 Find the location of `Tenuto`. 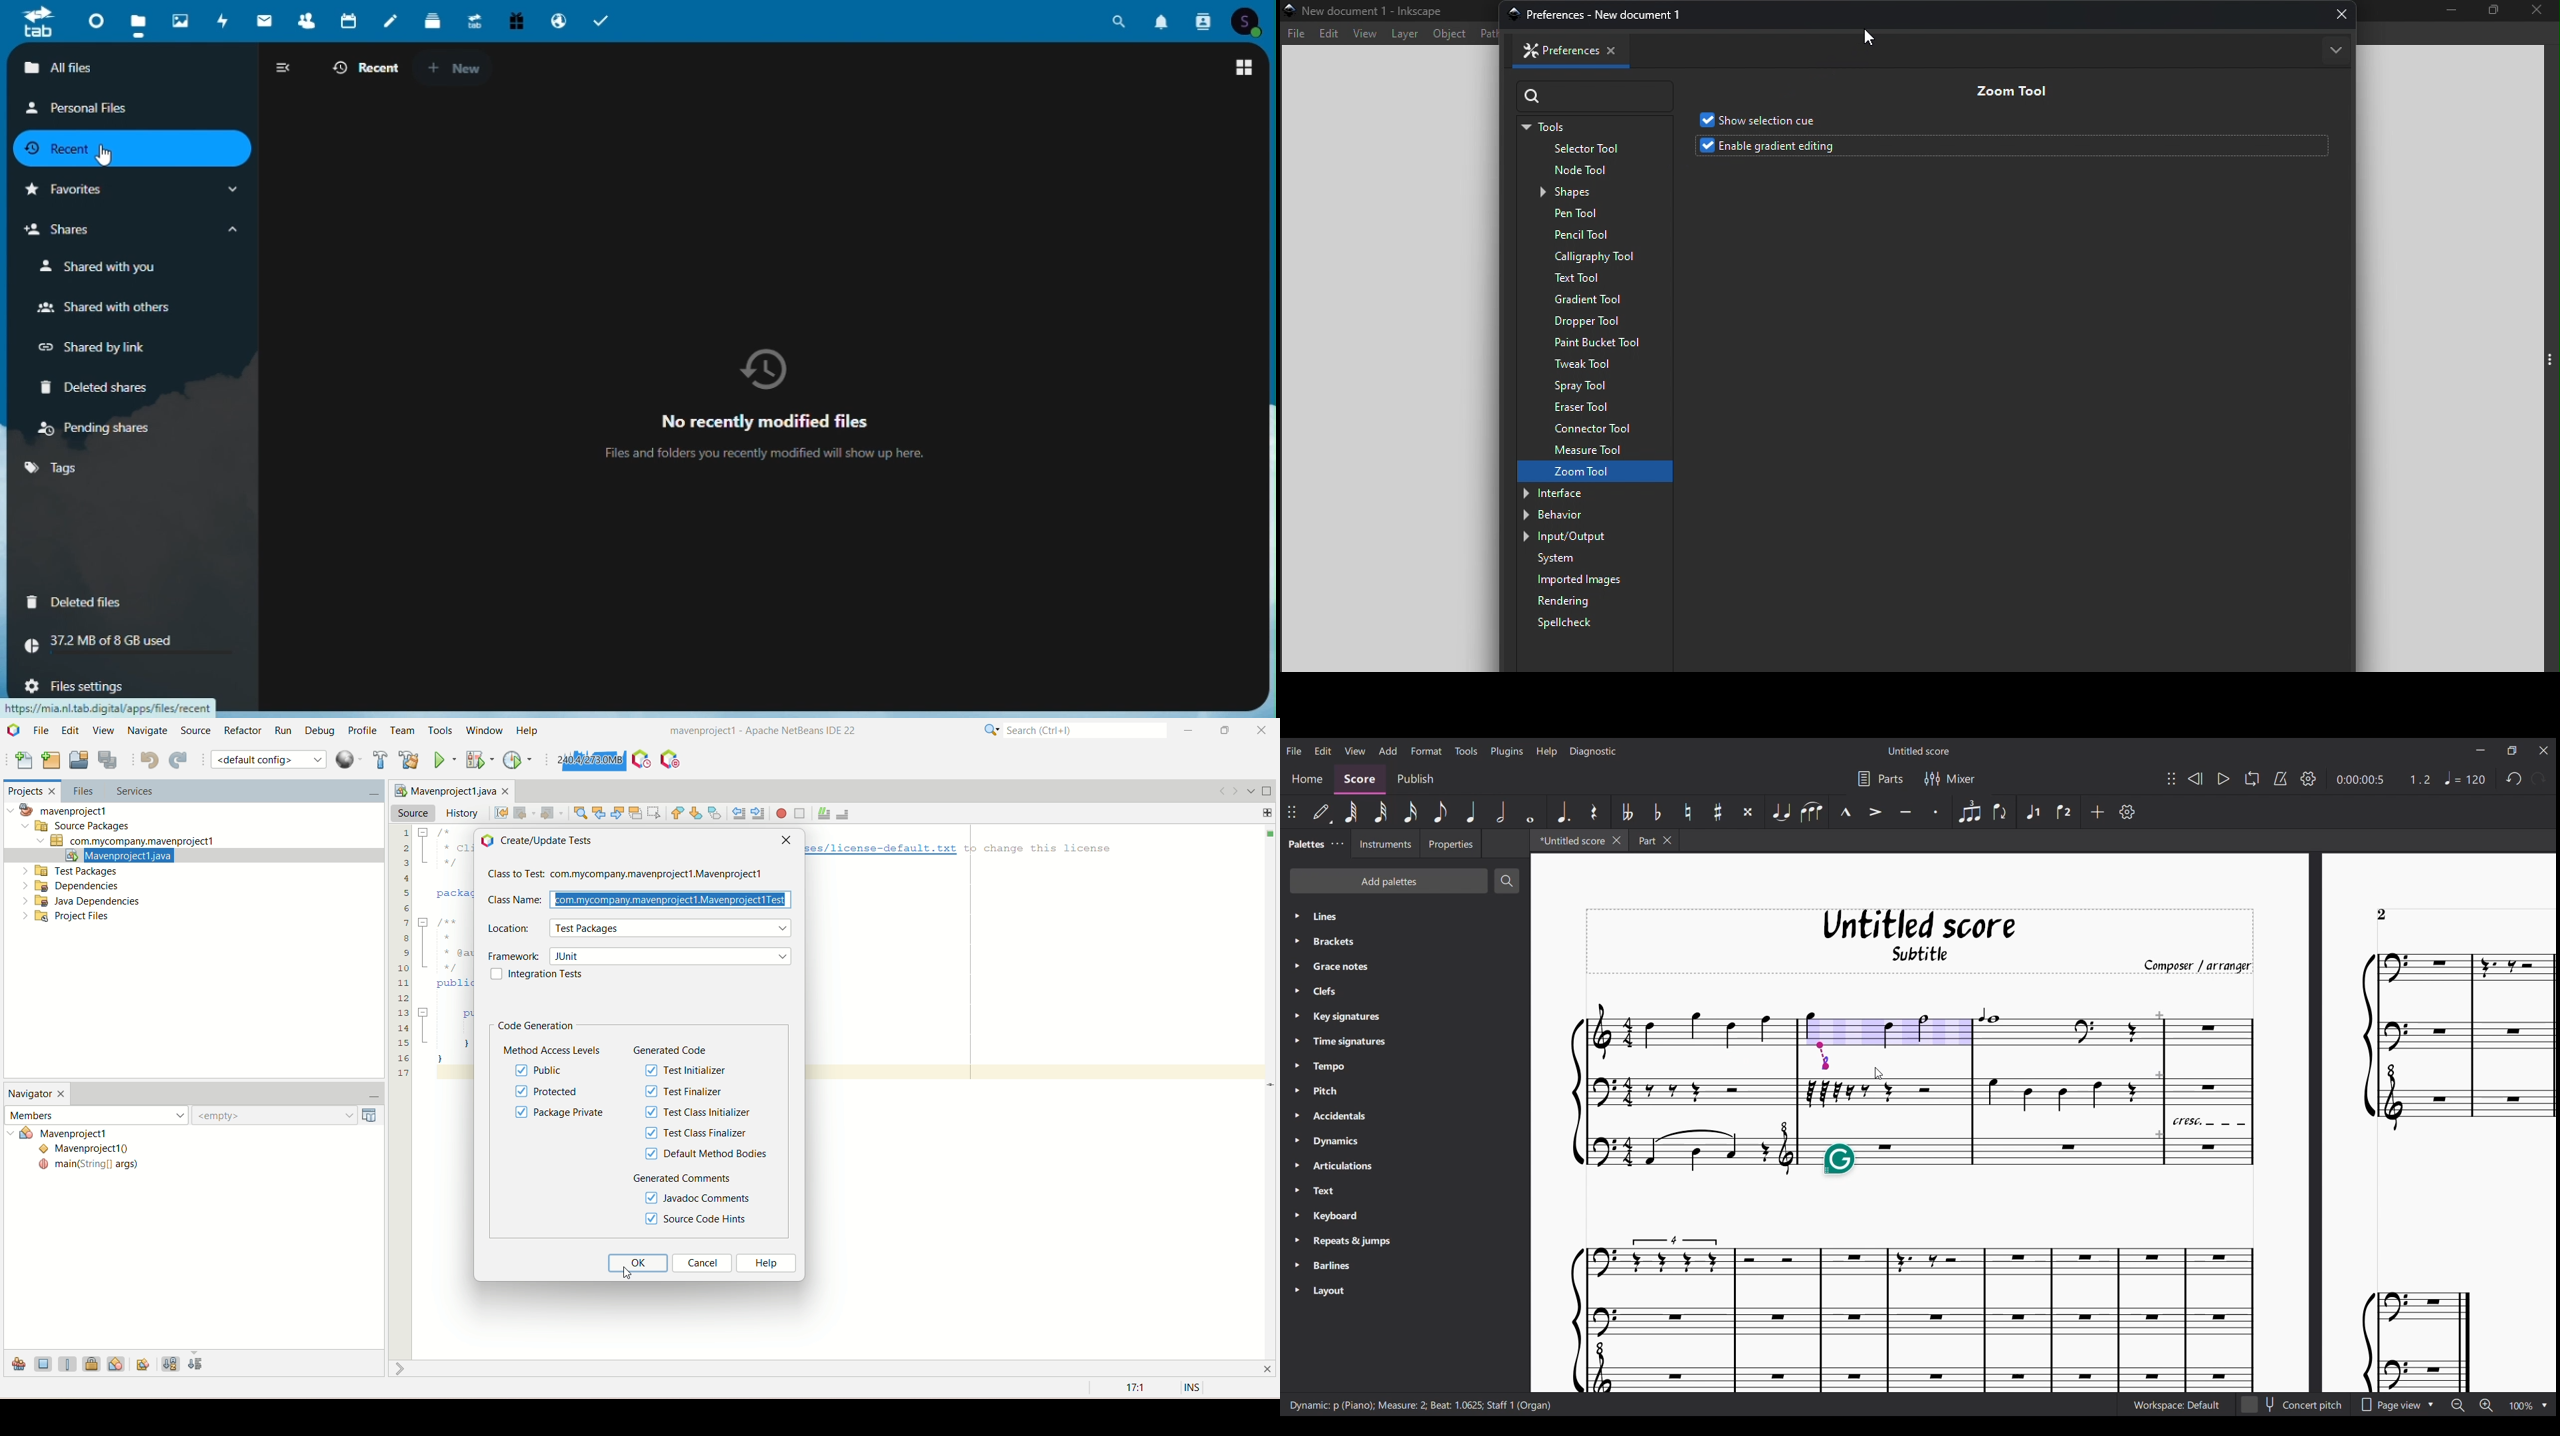

Tenuto is located at coordinates (1906, 811).